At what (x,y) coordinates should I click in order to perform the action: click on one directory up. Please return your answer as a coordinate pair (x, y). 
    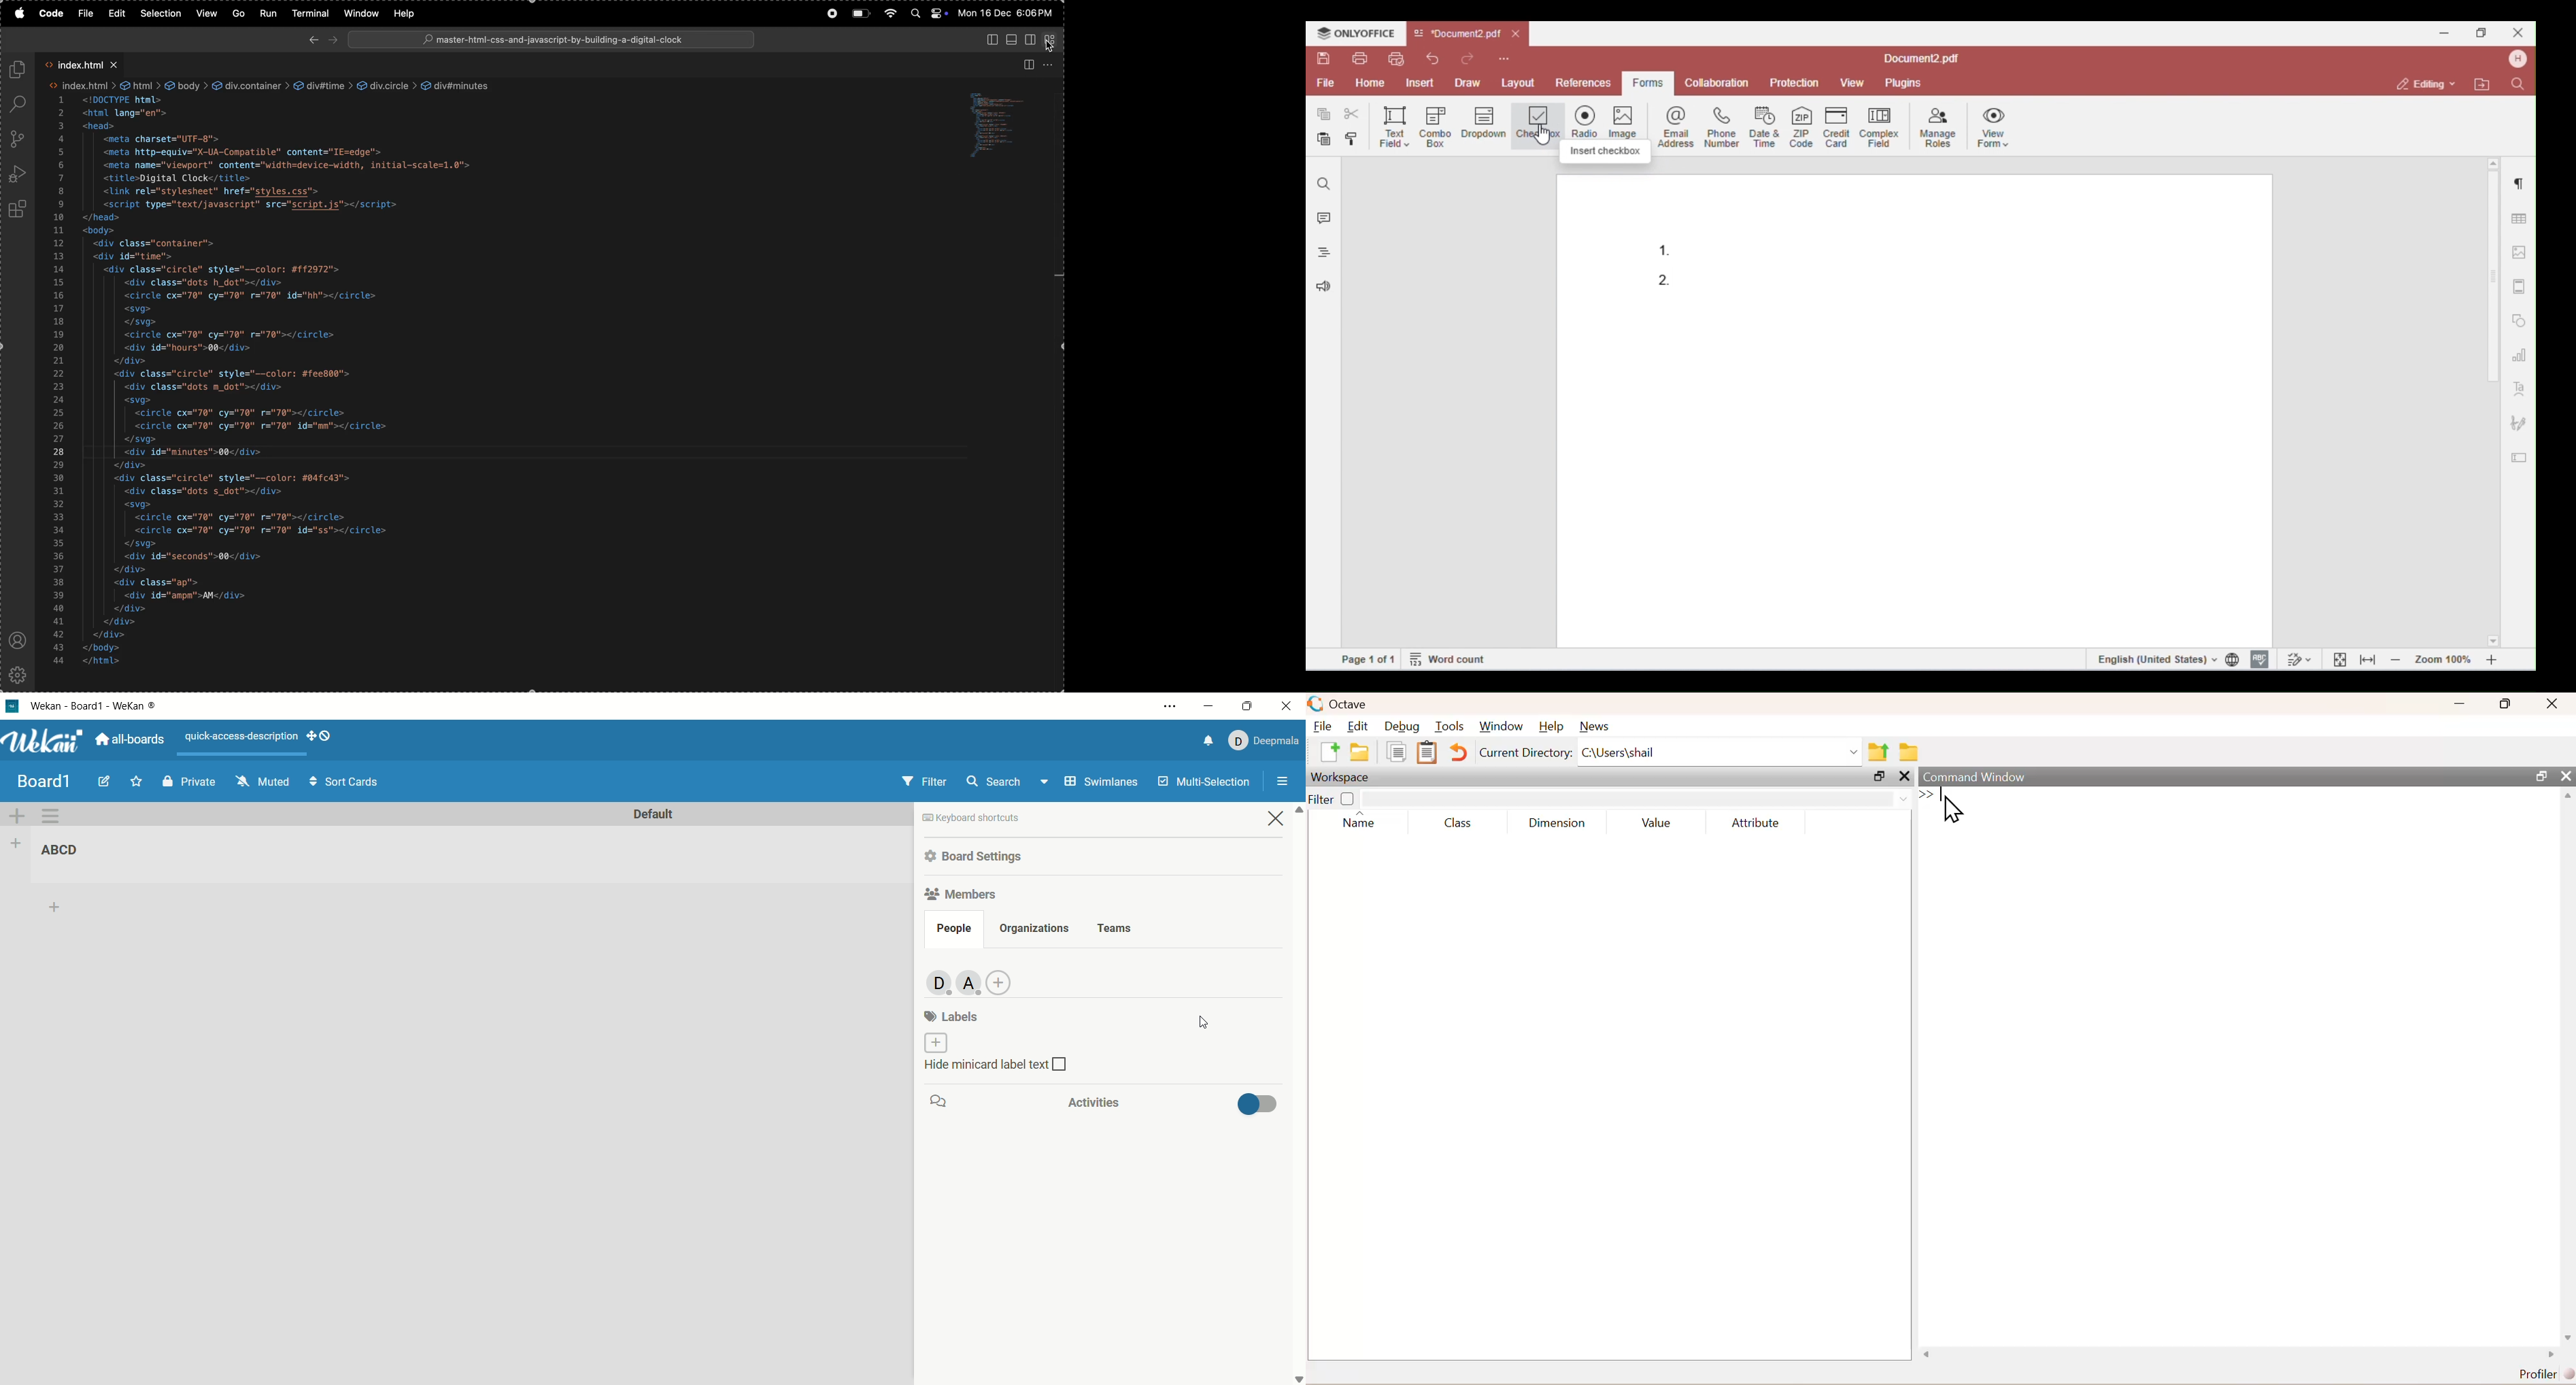
    Looking at the image, I should click on (1878, 752).